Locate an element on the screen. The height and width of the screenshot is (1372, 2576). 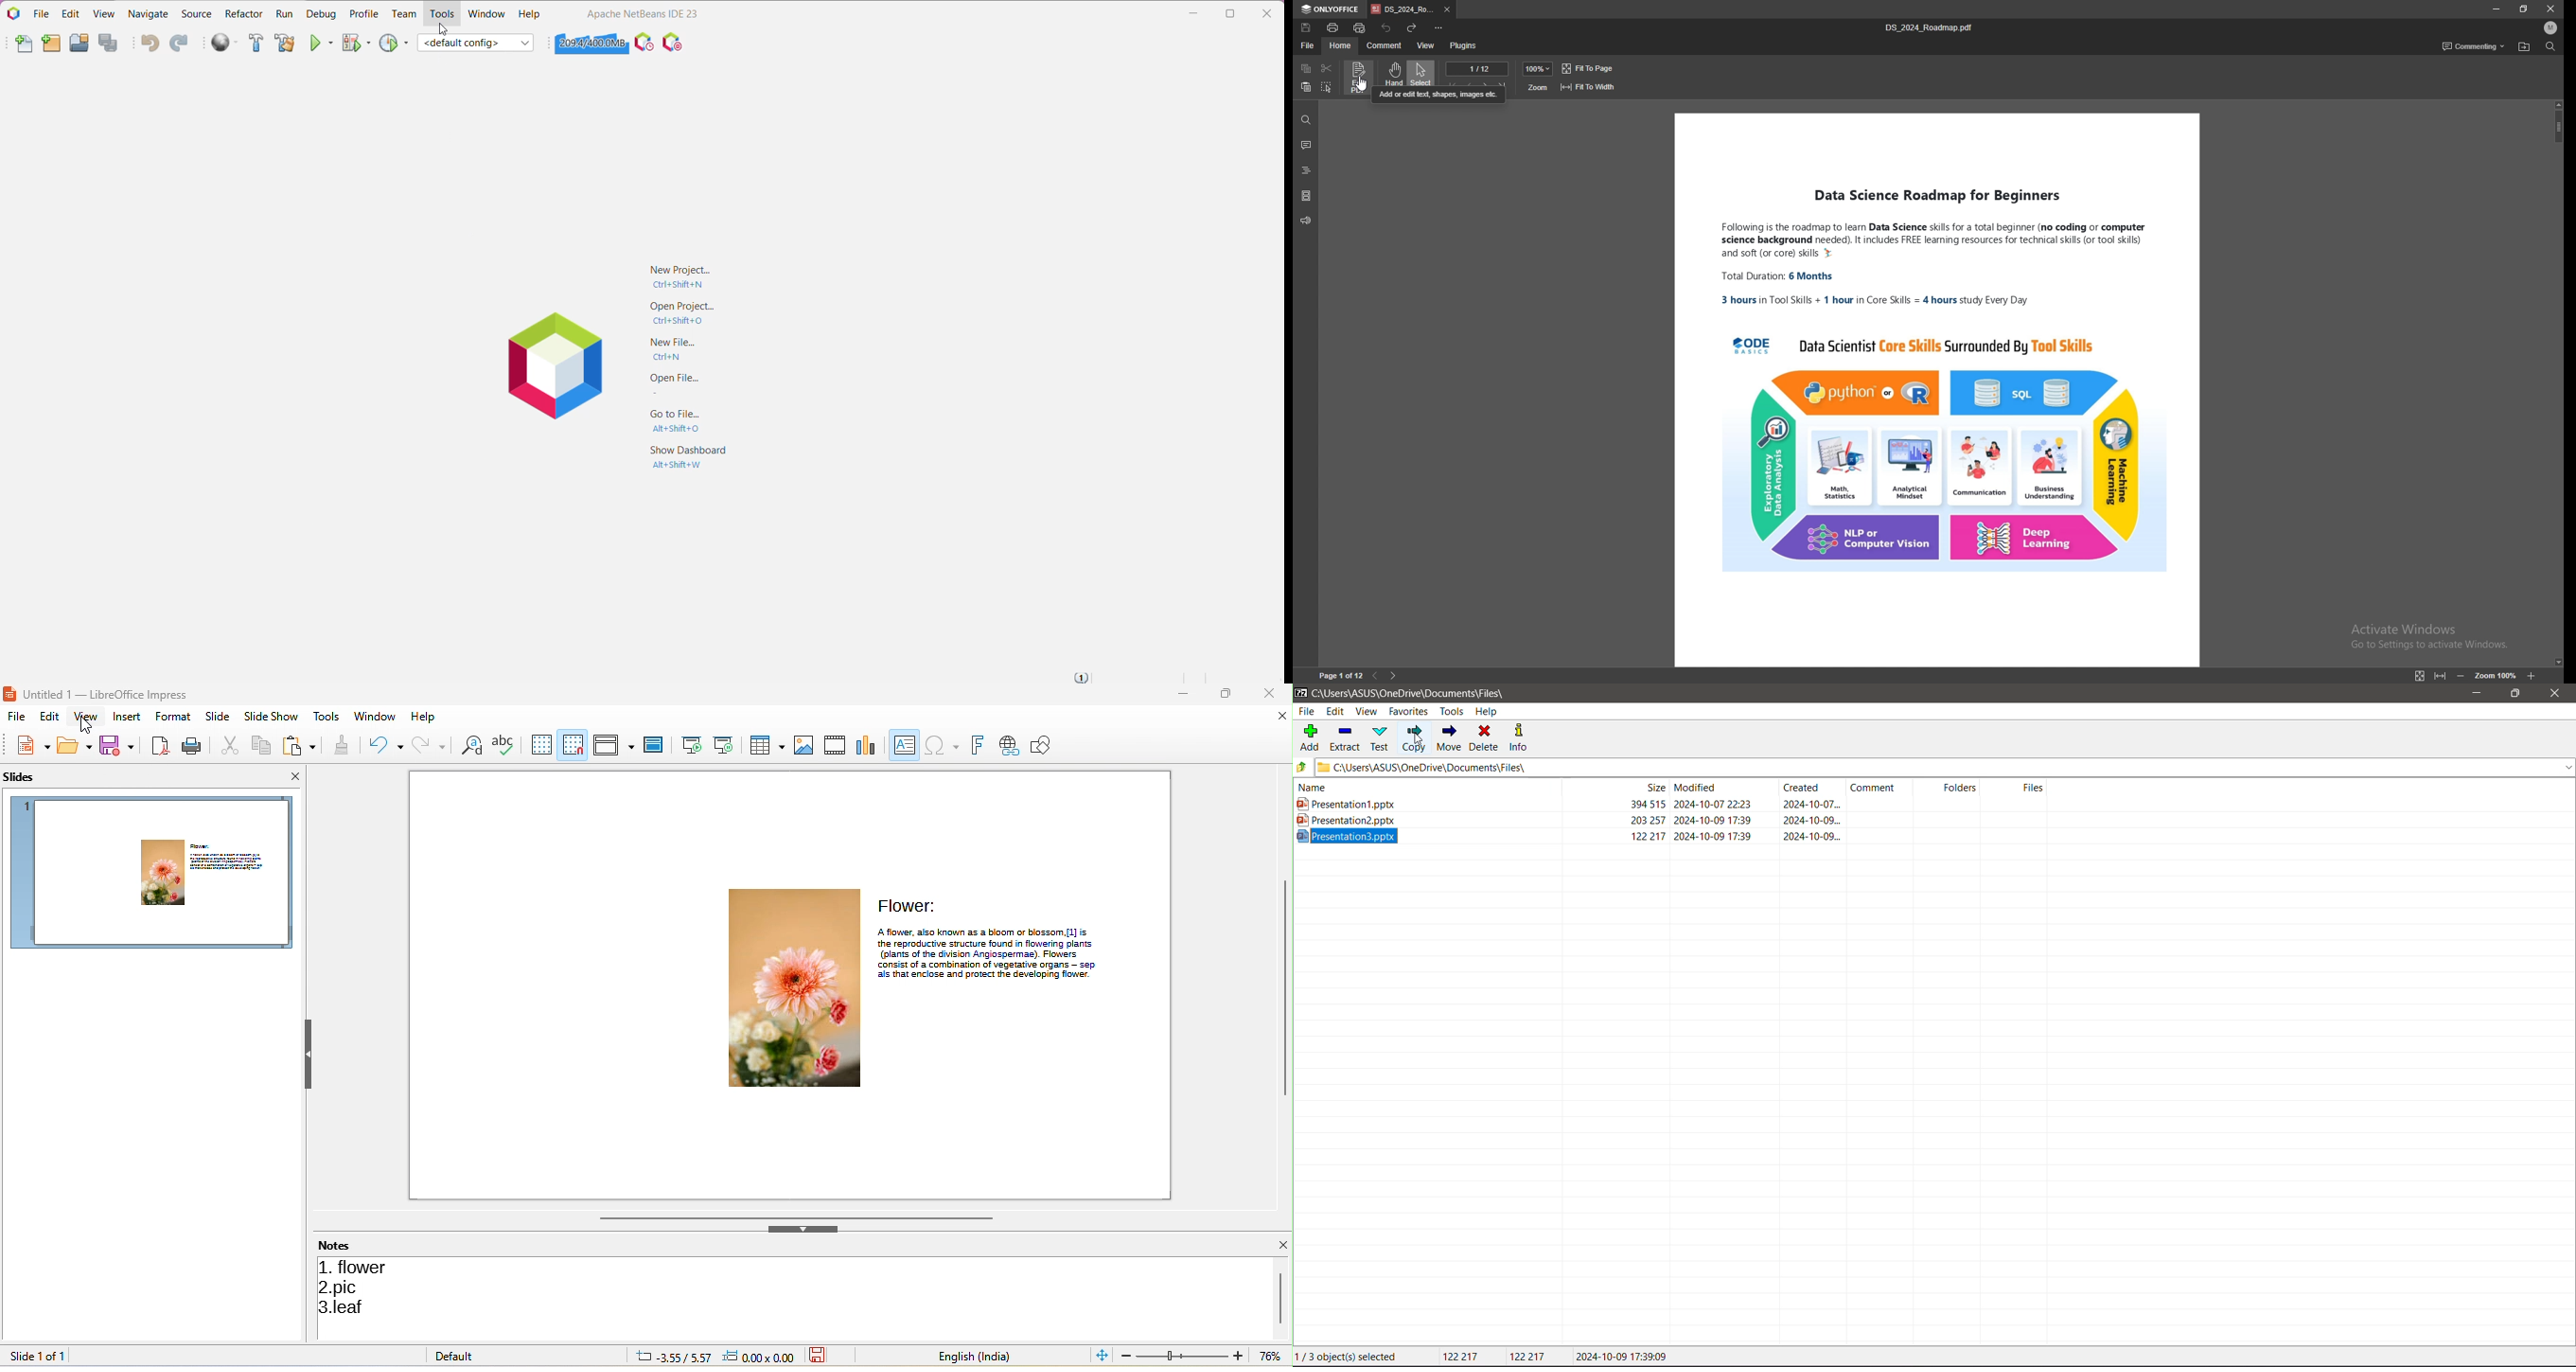
file is located at coordinates (14, 718).